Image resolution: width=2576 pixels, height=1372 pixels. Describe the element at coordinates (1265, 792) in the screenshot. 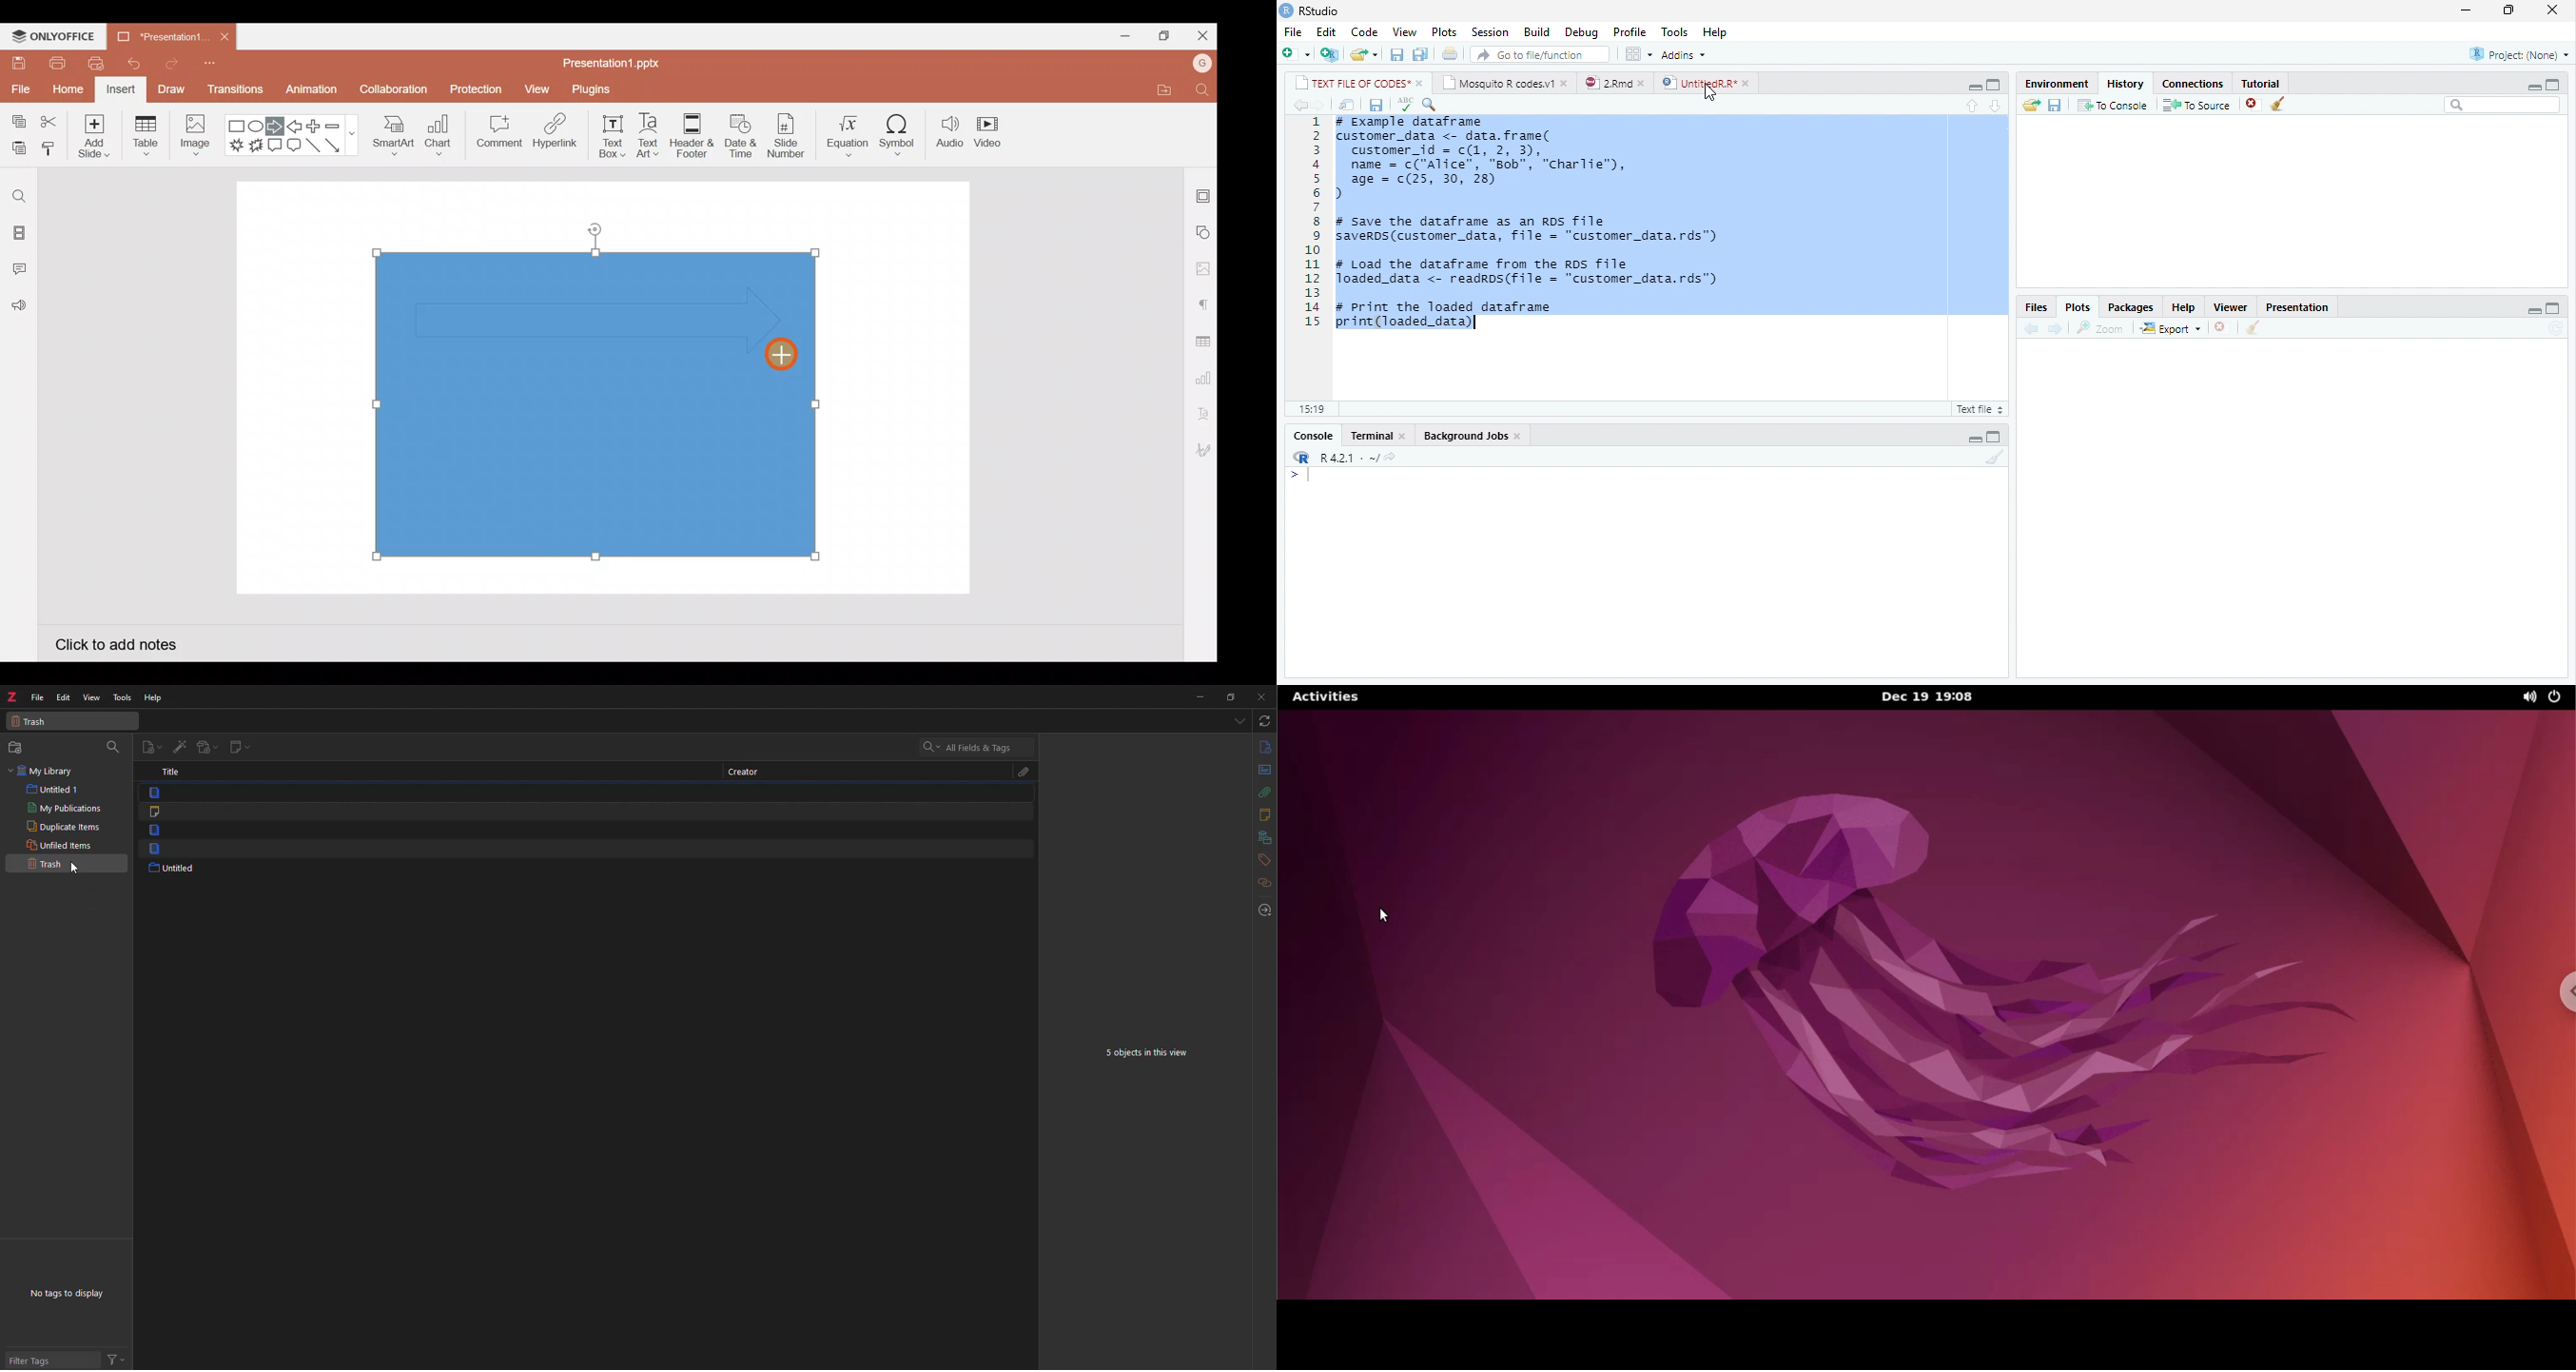

I see `attach` at that location.